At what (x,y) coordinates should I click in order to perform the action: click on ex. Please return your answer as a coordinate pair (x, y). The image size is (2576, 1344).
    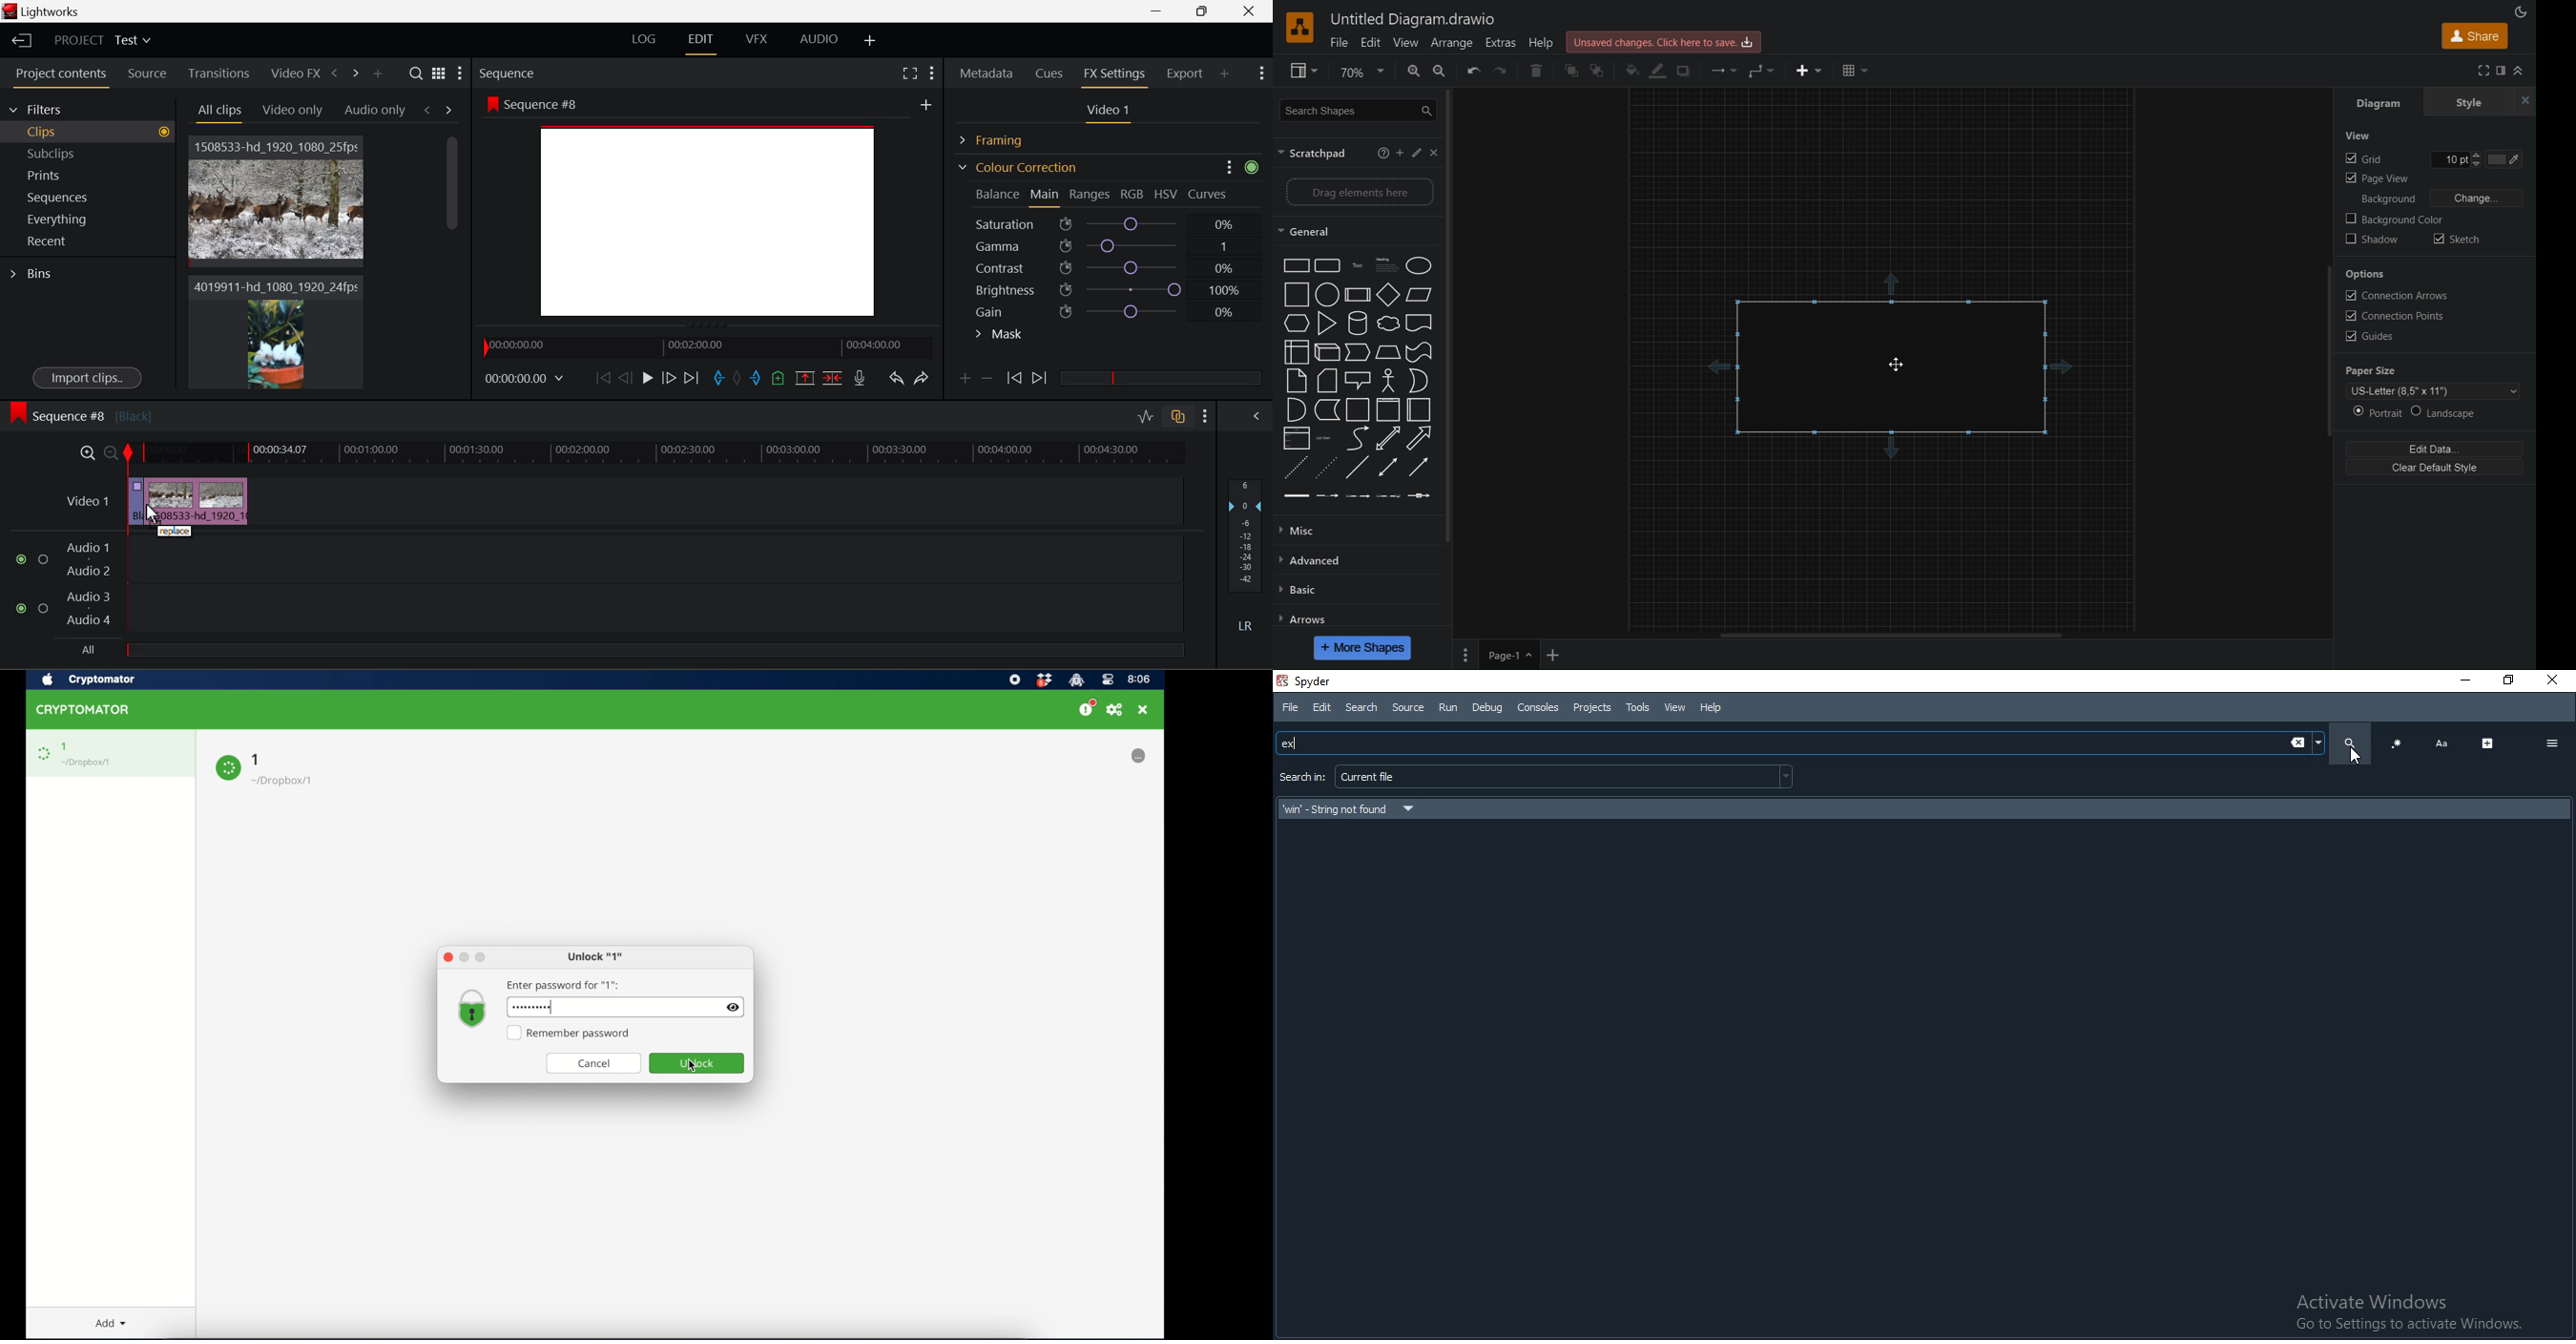
    Looking at the image, I should click on (1290, 741).